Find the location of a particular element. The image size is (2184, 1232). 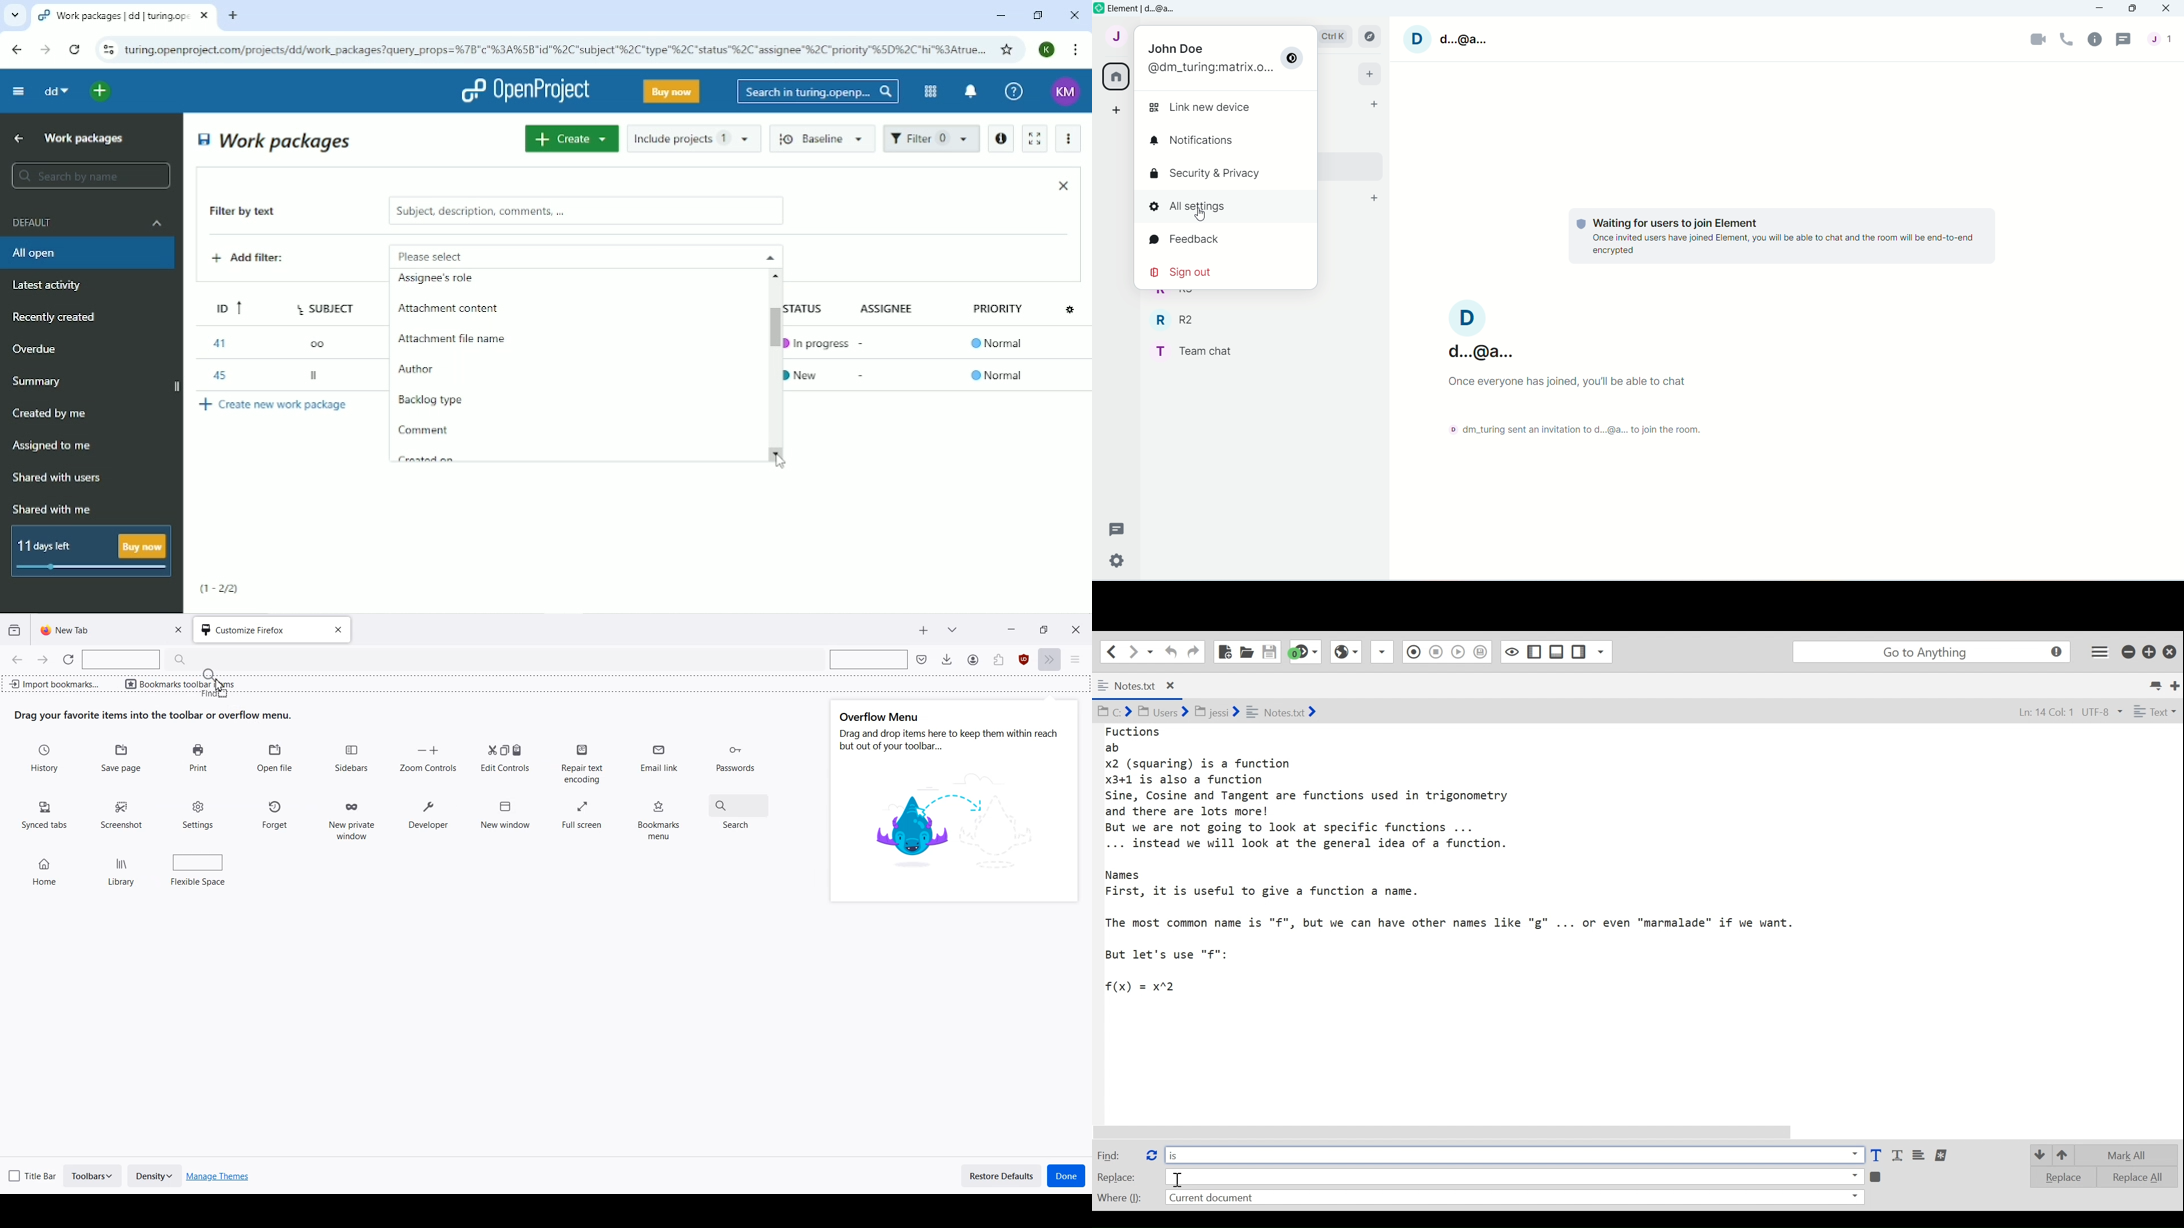

New is located at coordinates (808, 373).